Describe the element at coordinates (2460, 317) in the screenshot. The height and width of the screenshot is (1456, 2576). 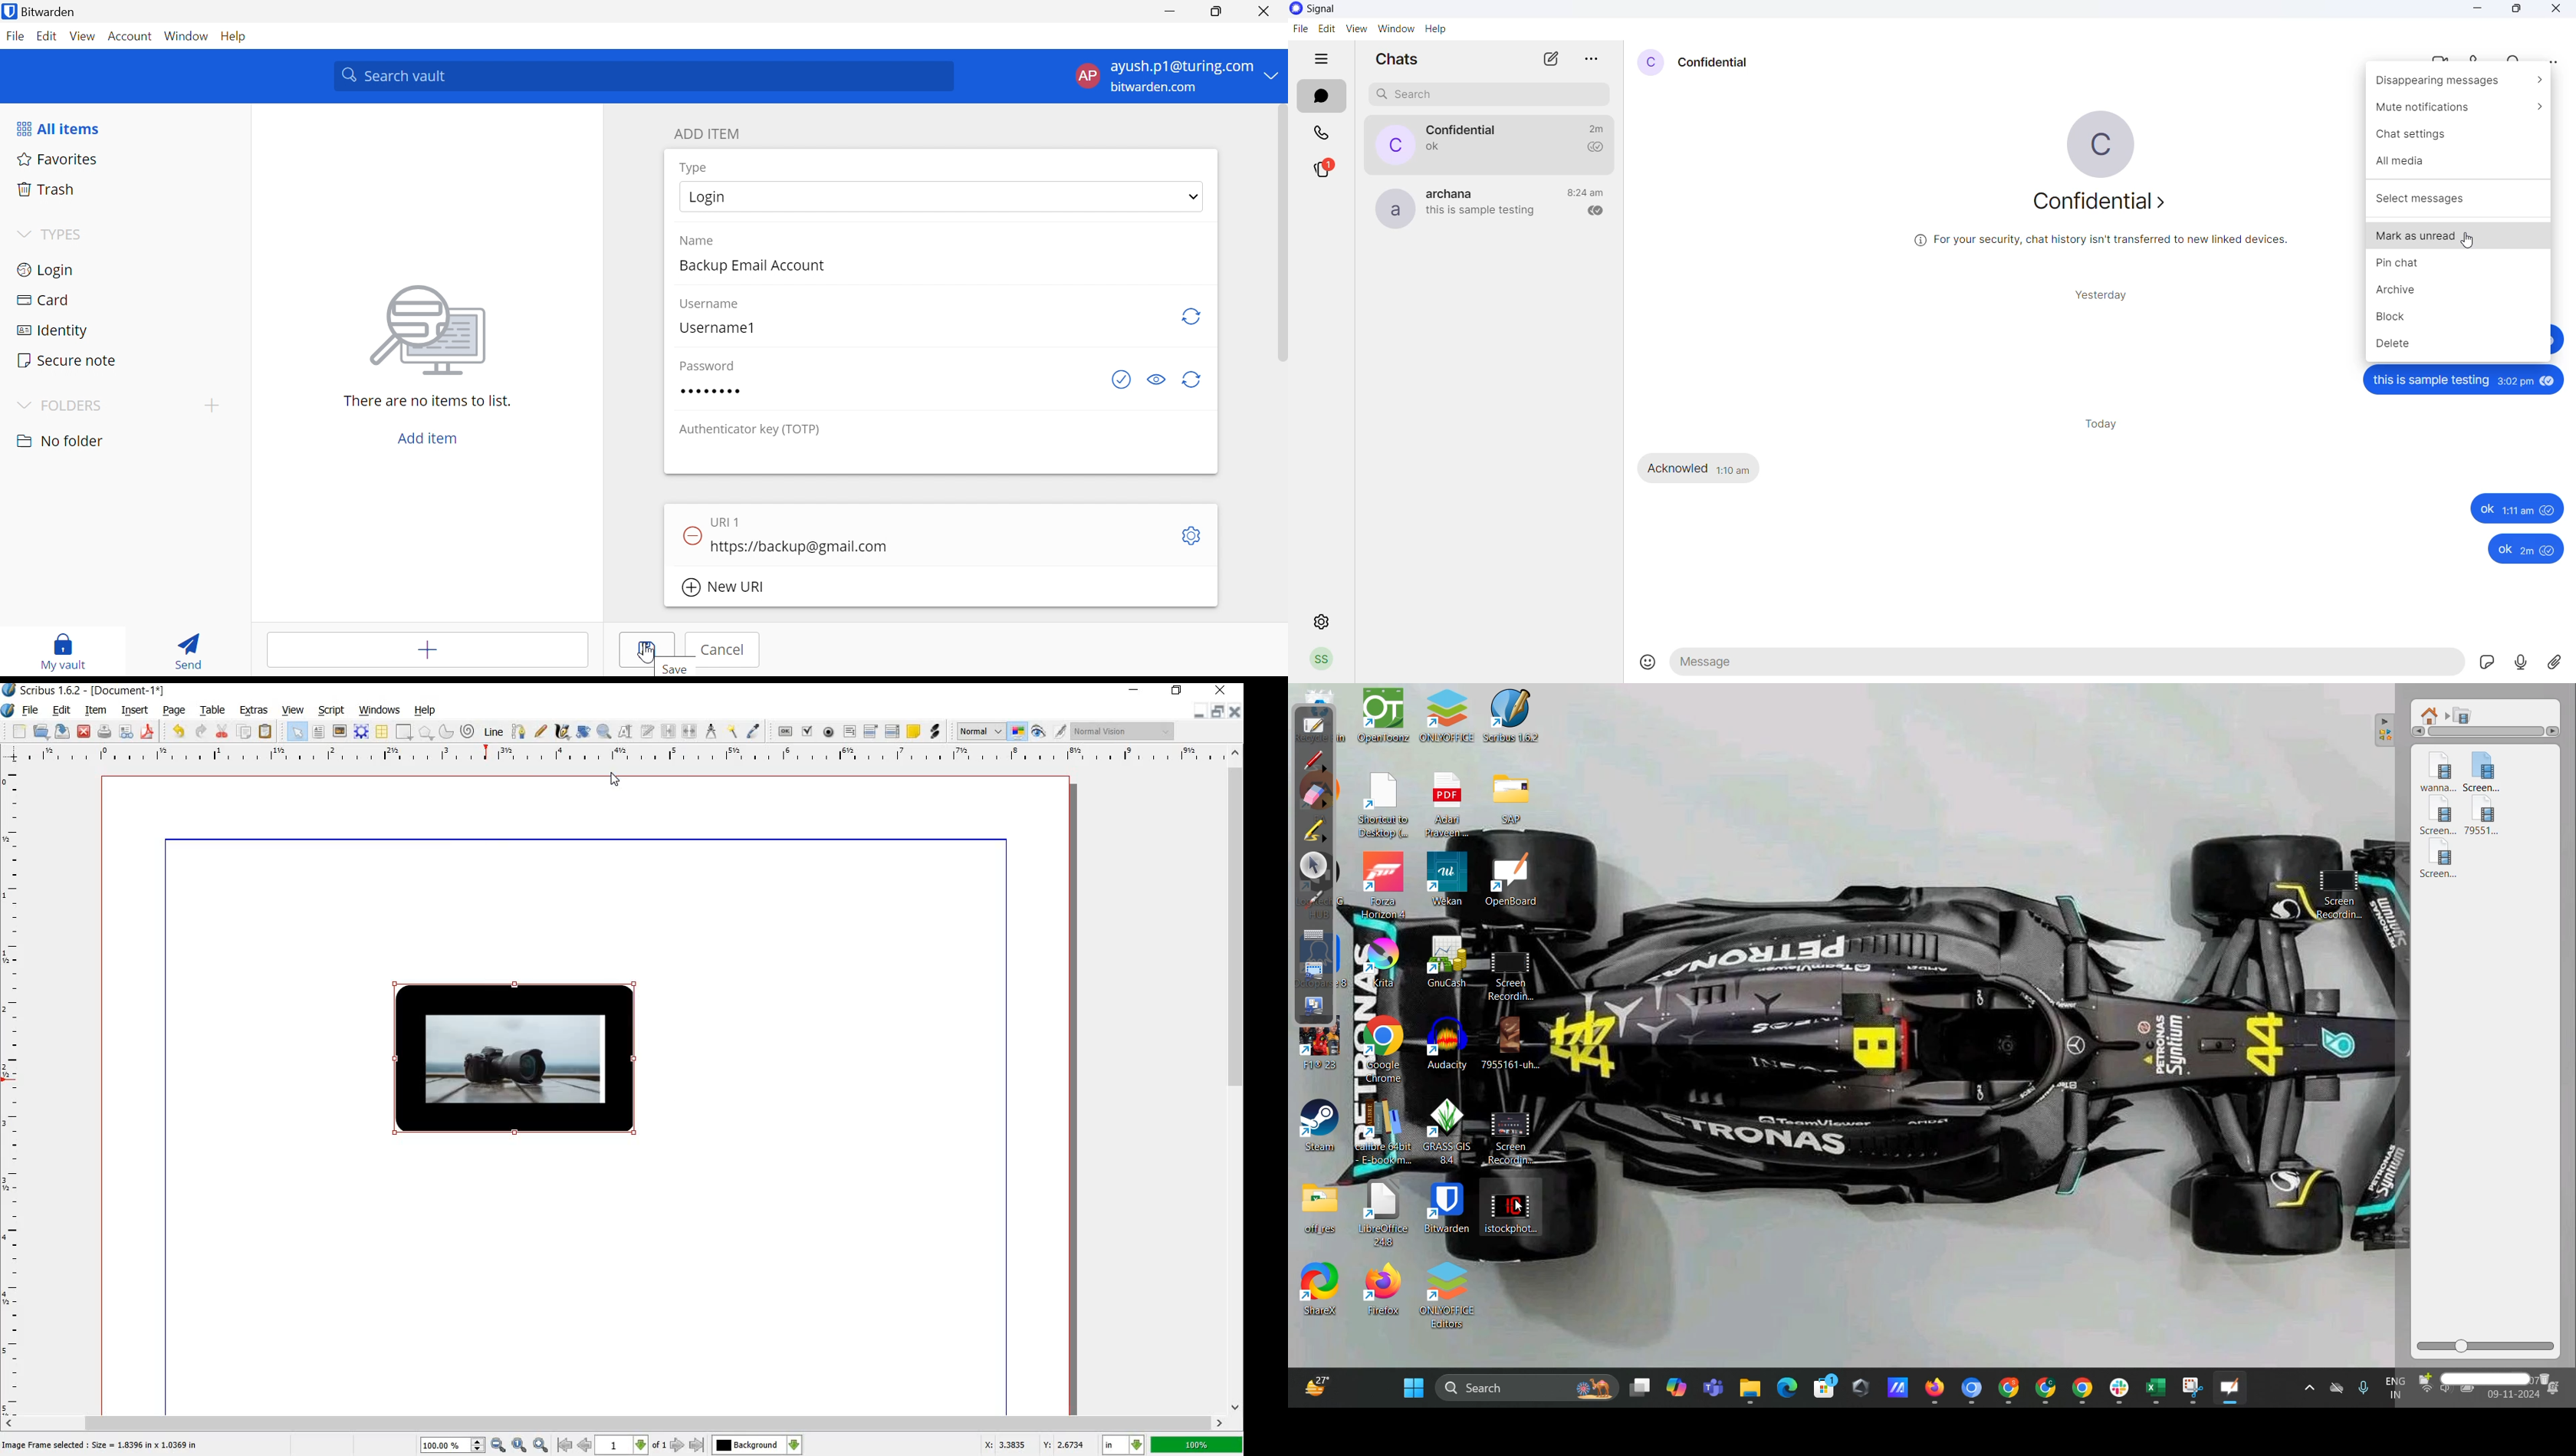
I see `block` at that location.